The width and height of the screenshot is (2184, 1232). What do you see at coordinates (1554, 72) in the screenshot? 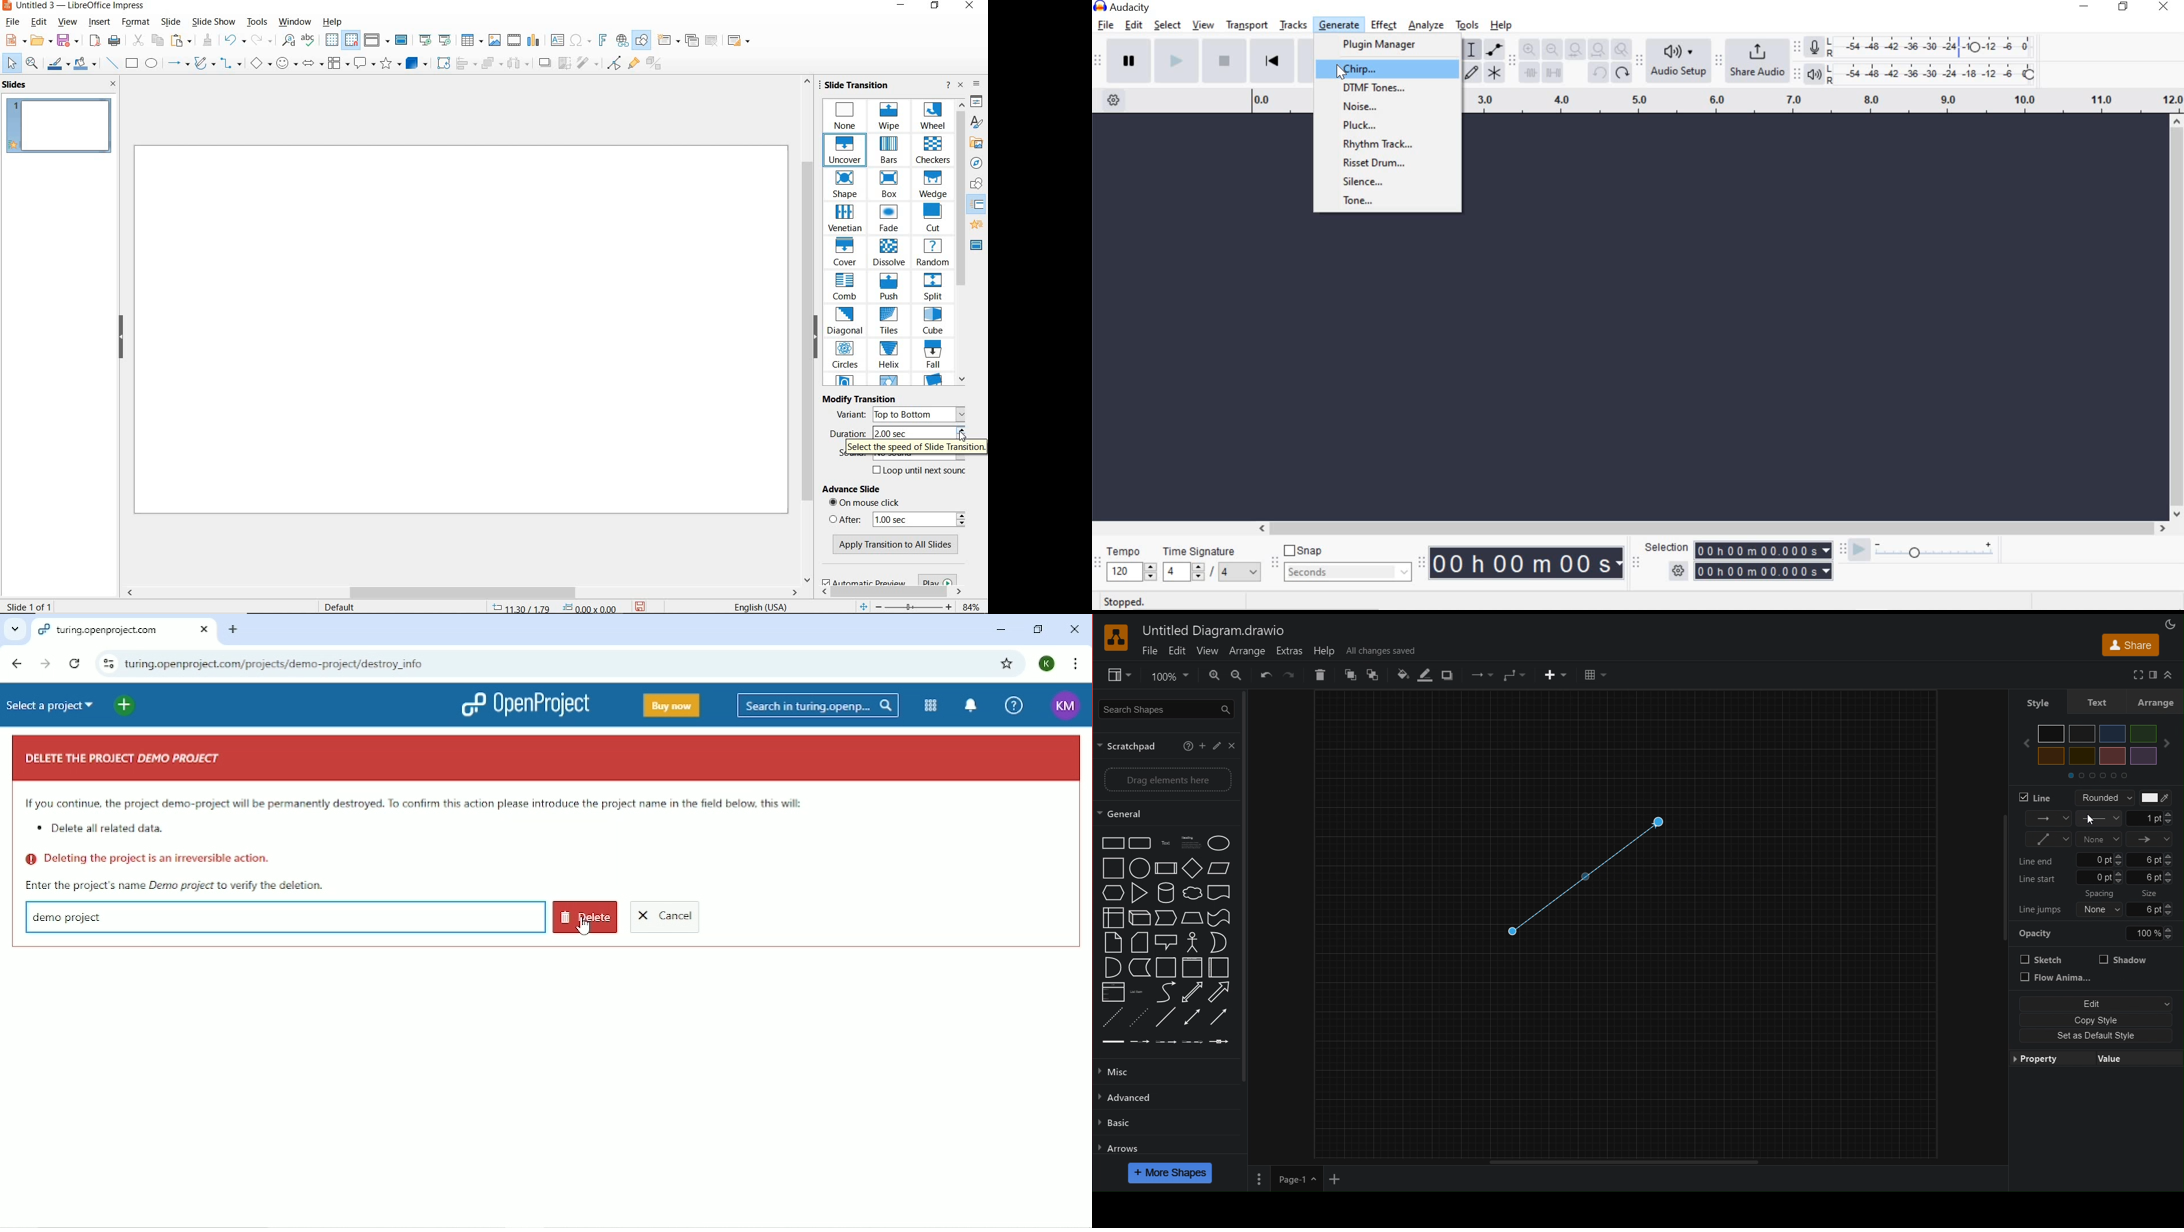
I see `silence audio selection` at bounding box center [1554, 72].